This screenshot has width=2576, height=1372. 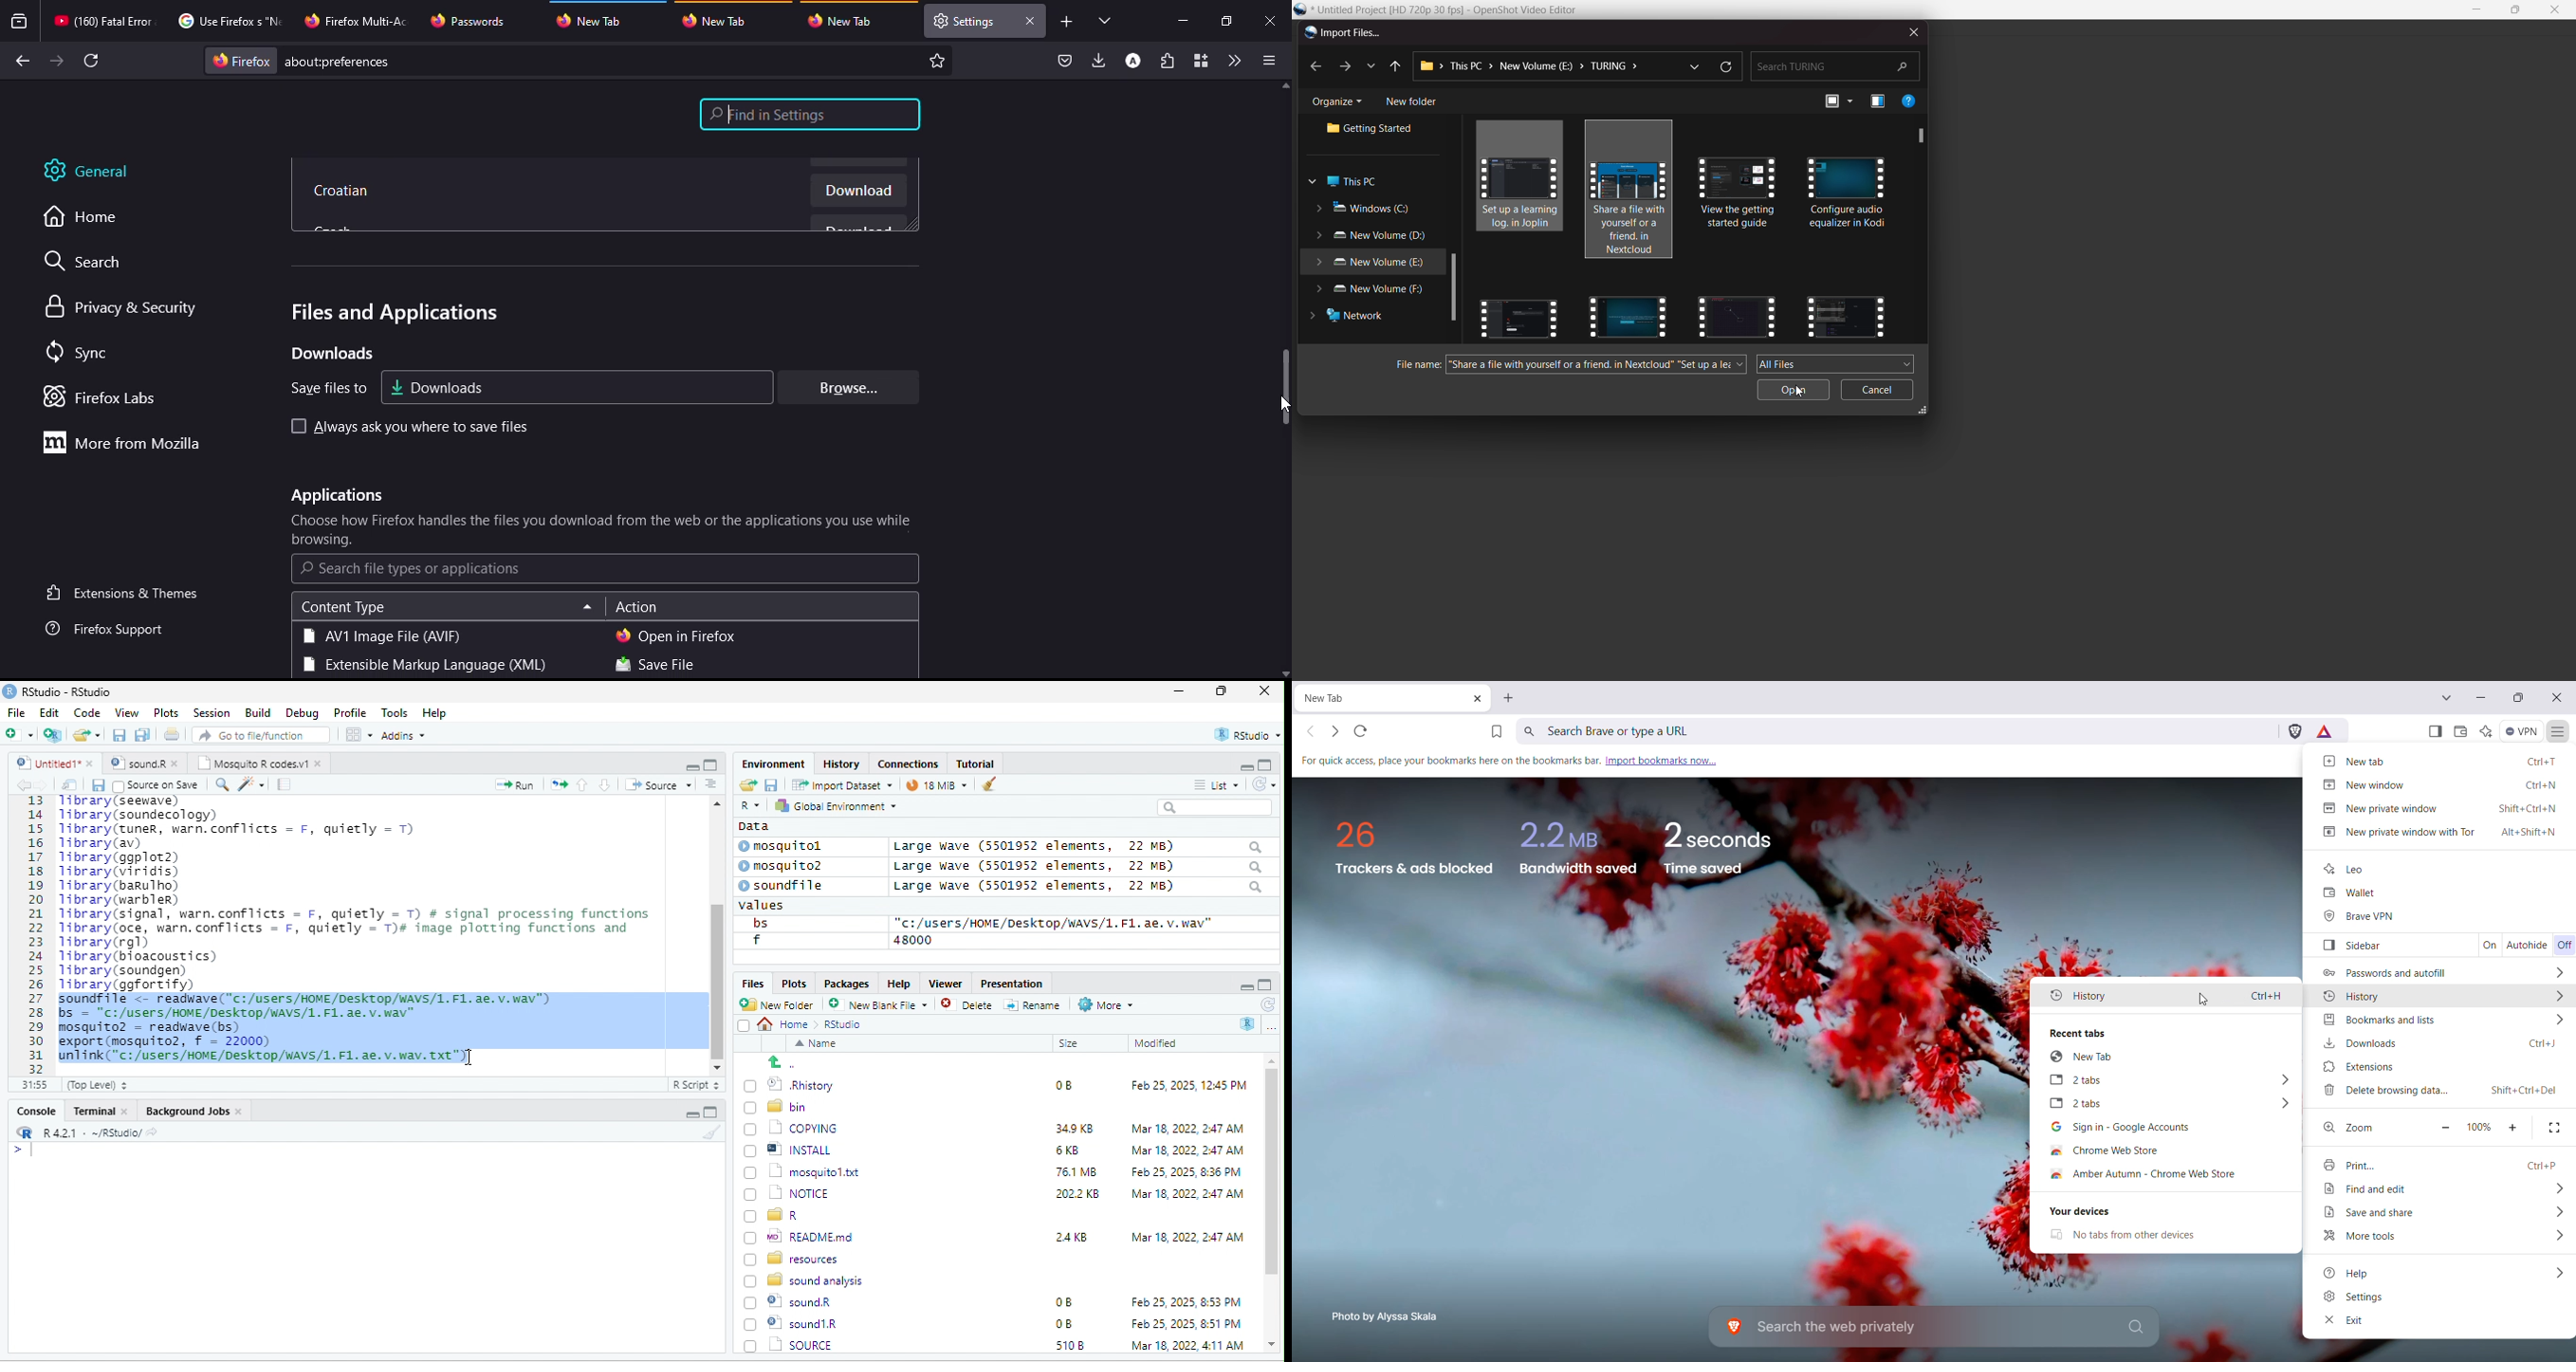 What do you see at coordinates (910, 762) in the screenshot?
I see `clases` at bounding box center [910, 762].